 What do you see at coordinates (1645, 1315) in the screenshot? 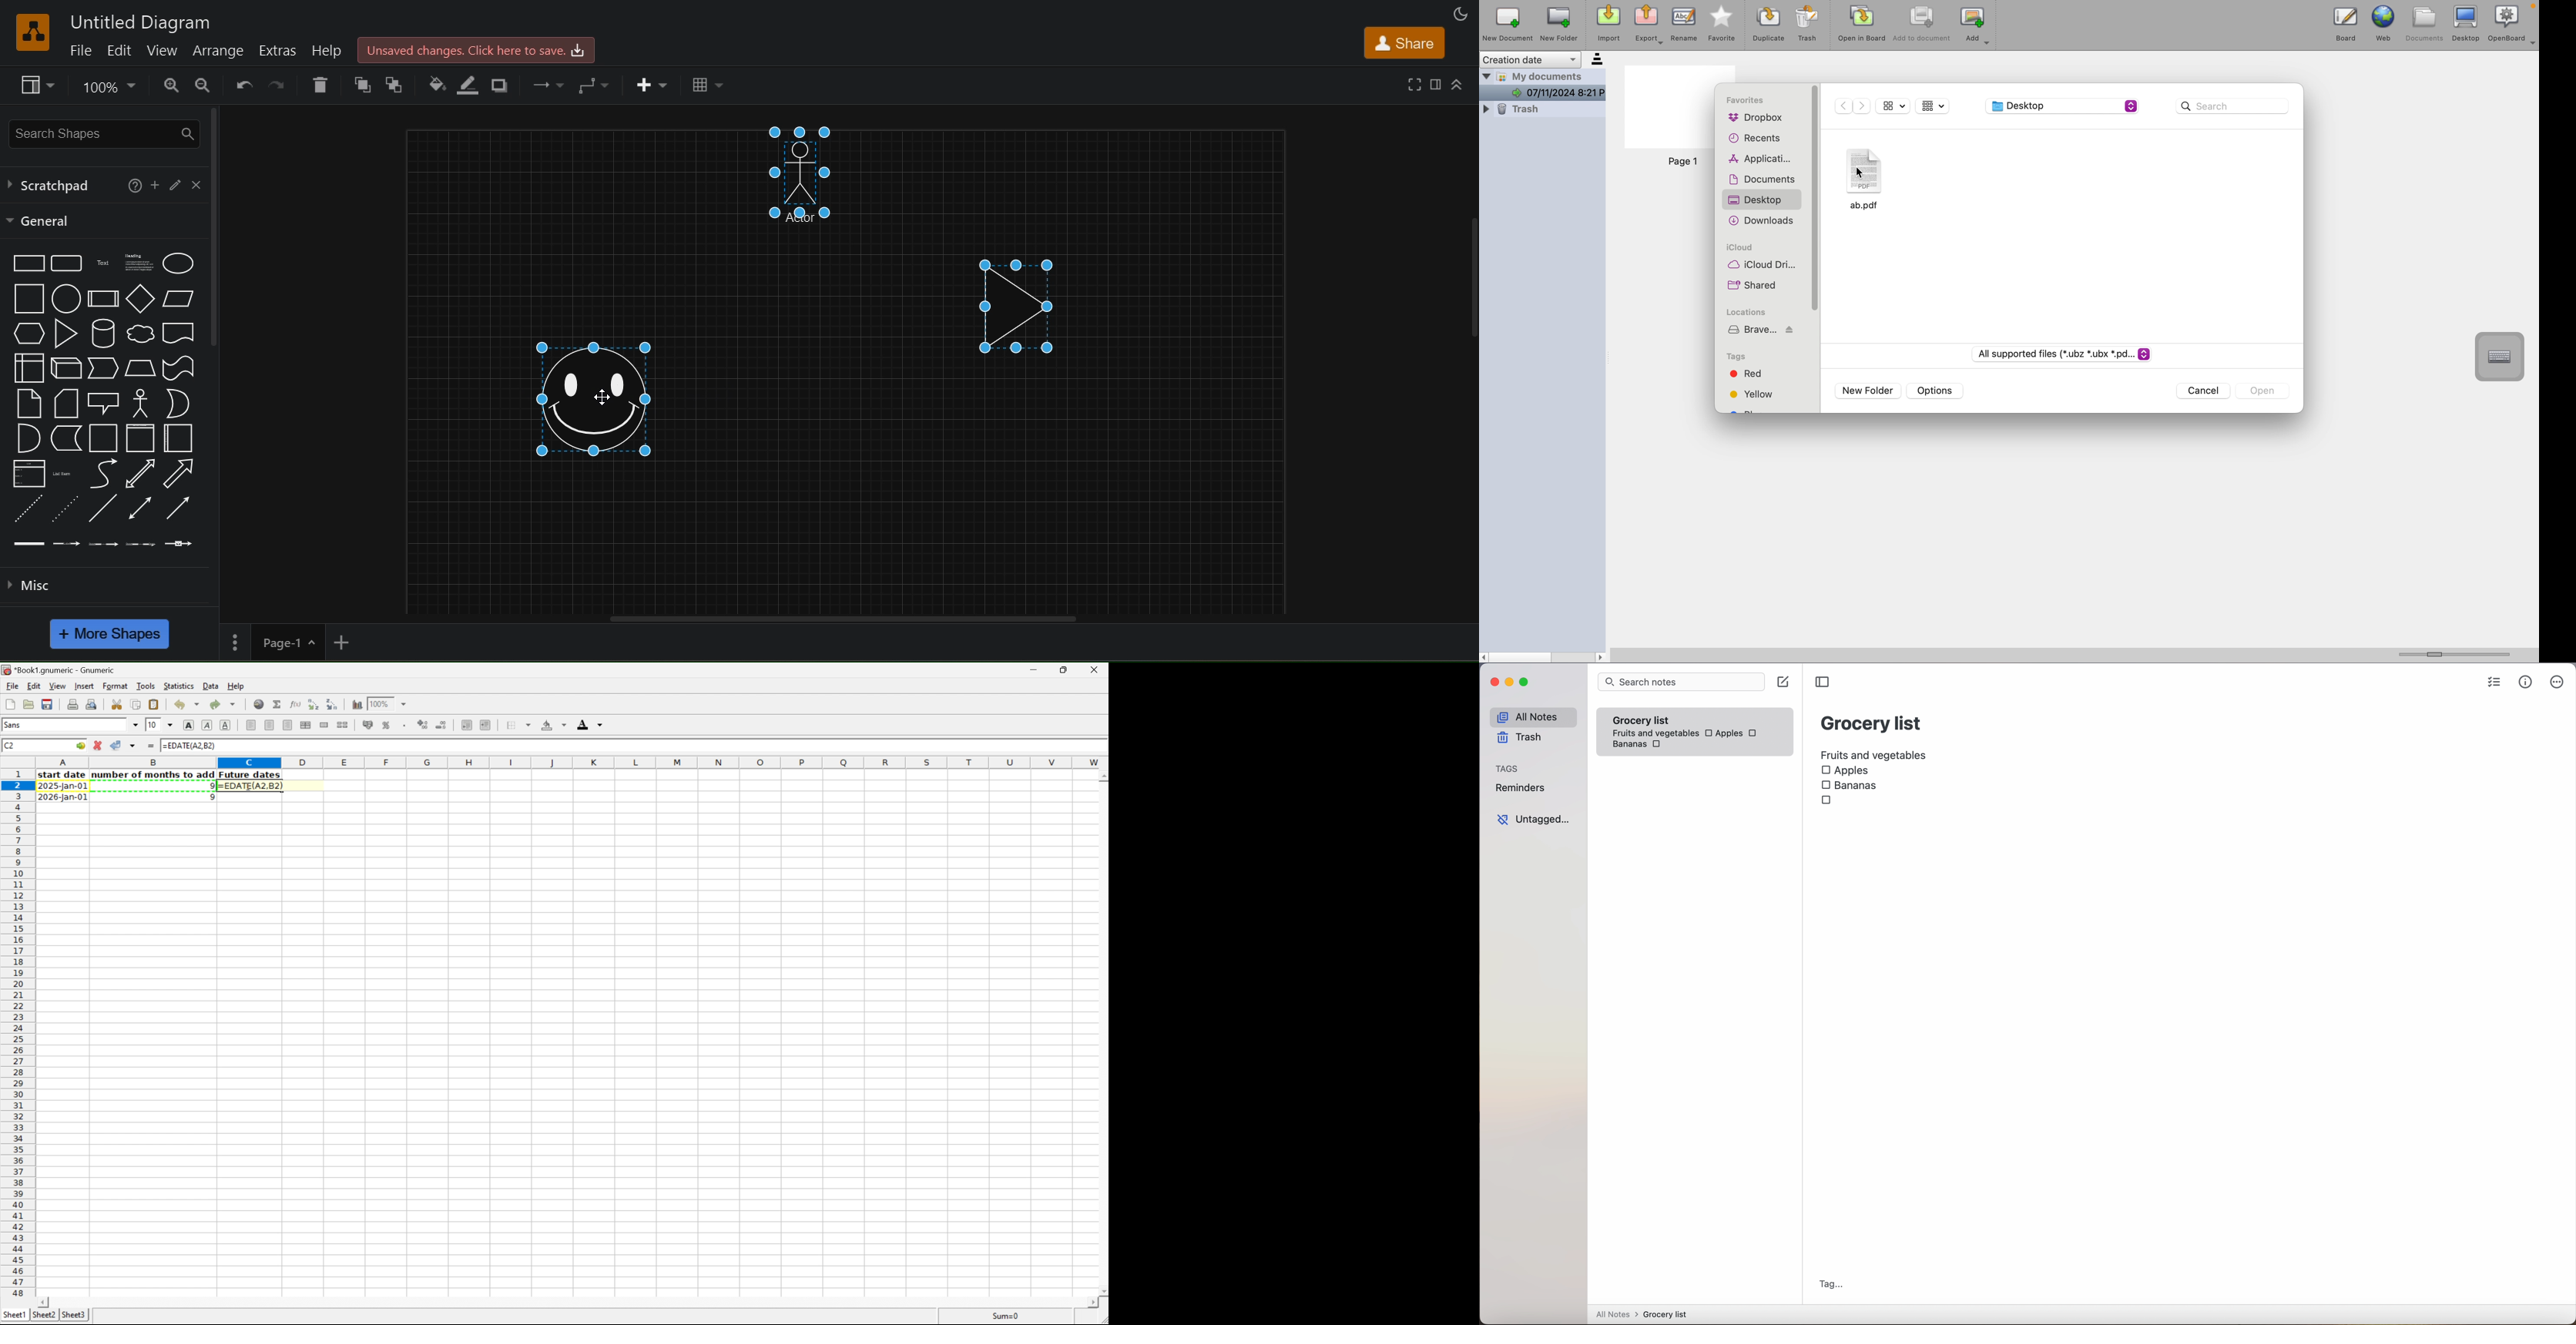
I see `all notes > grocery list` at bounding box center [1645, 1315].